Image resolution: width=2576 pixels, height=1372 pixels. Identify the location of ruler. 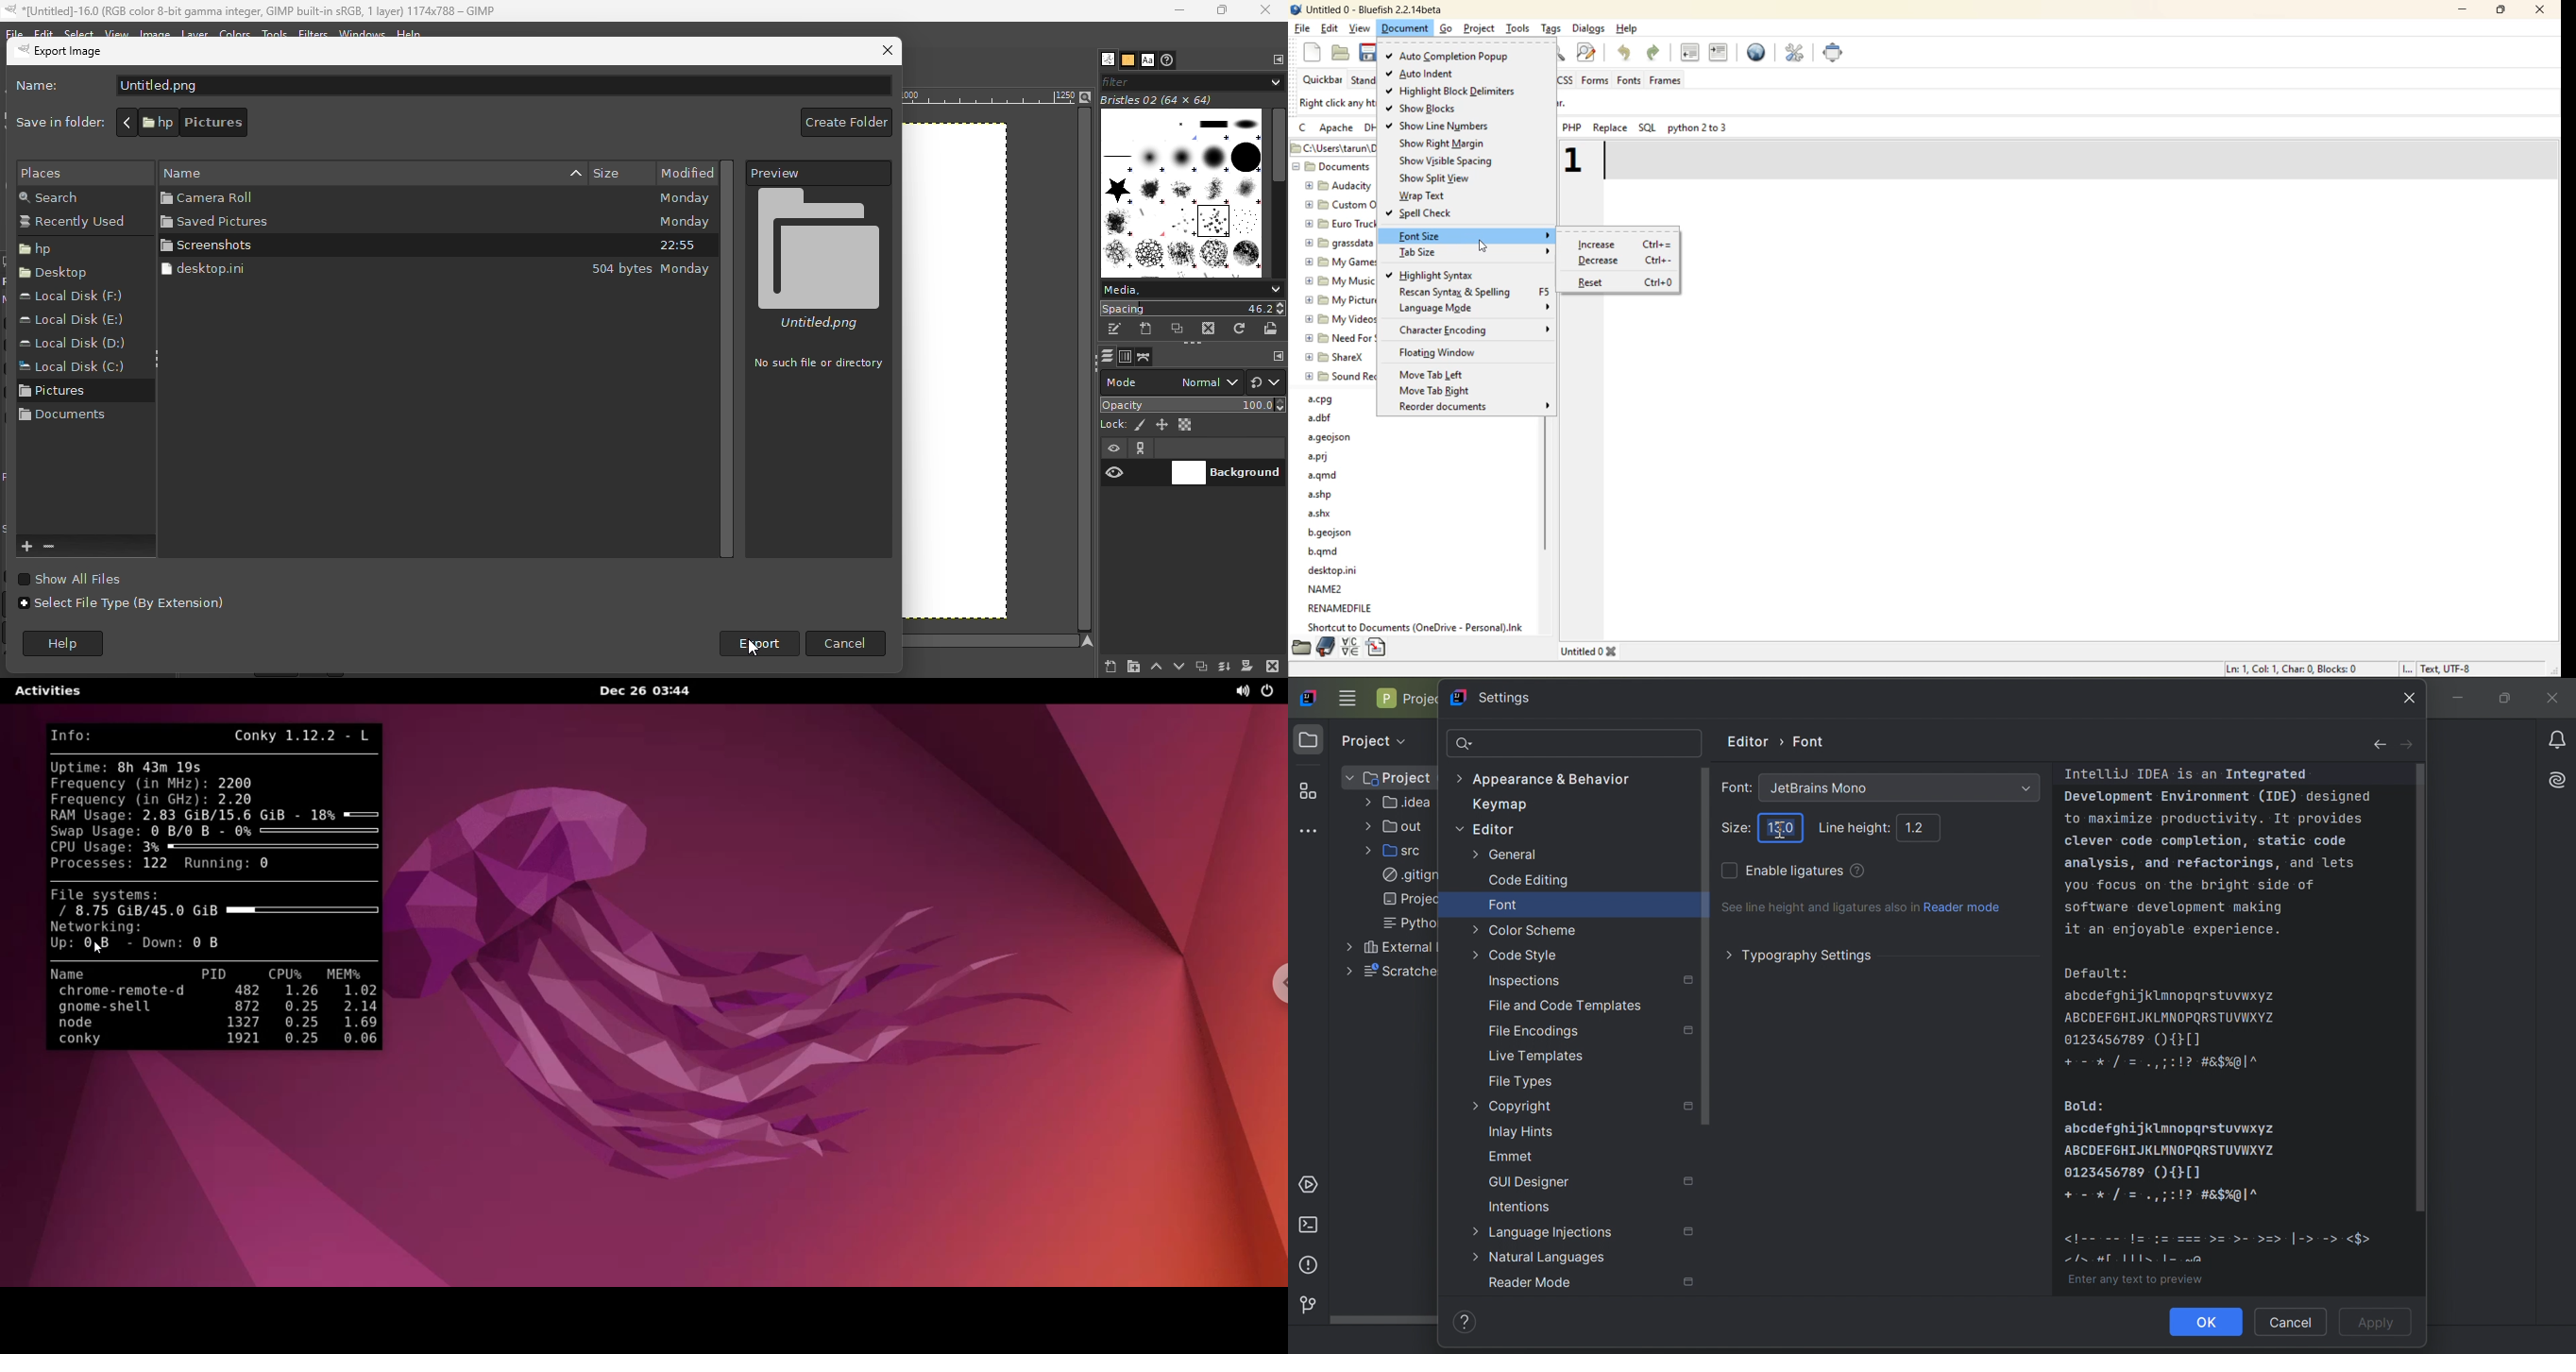
(988, 99).